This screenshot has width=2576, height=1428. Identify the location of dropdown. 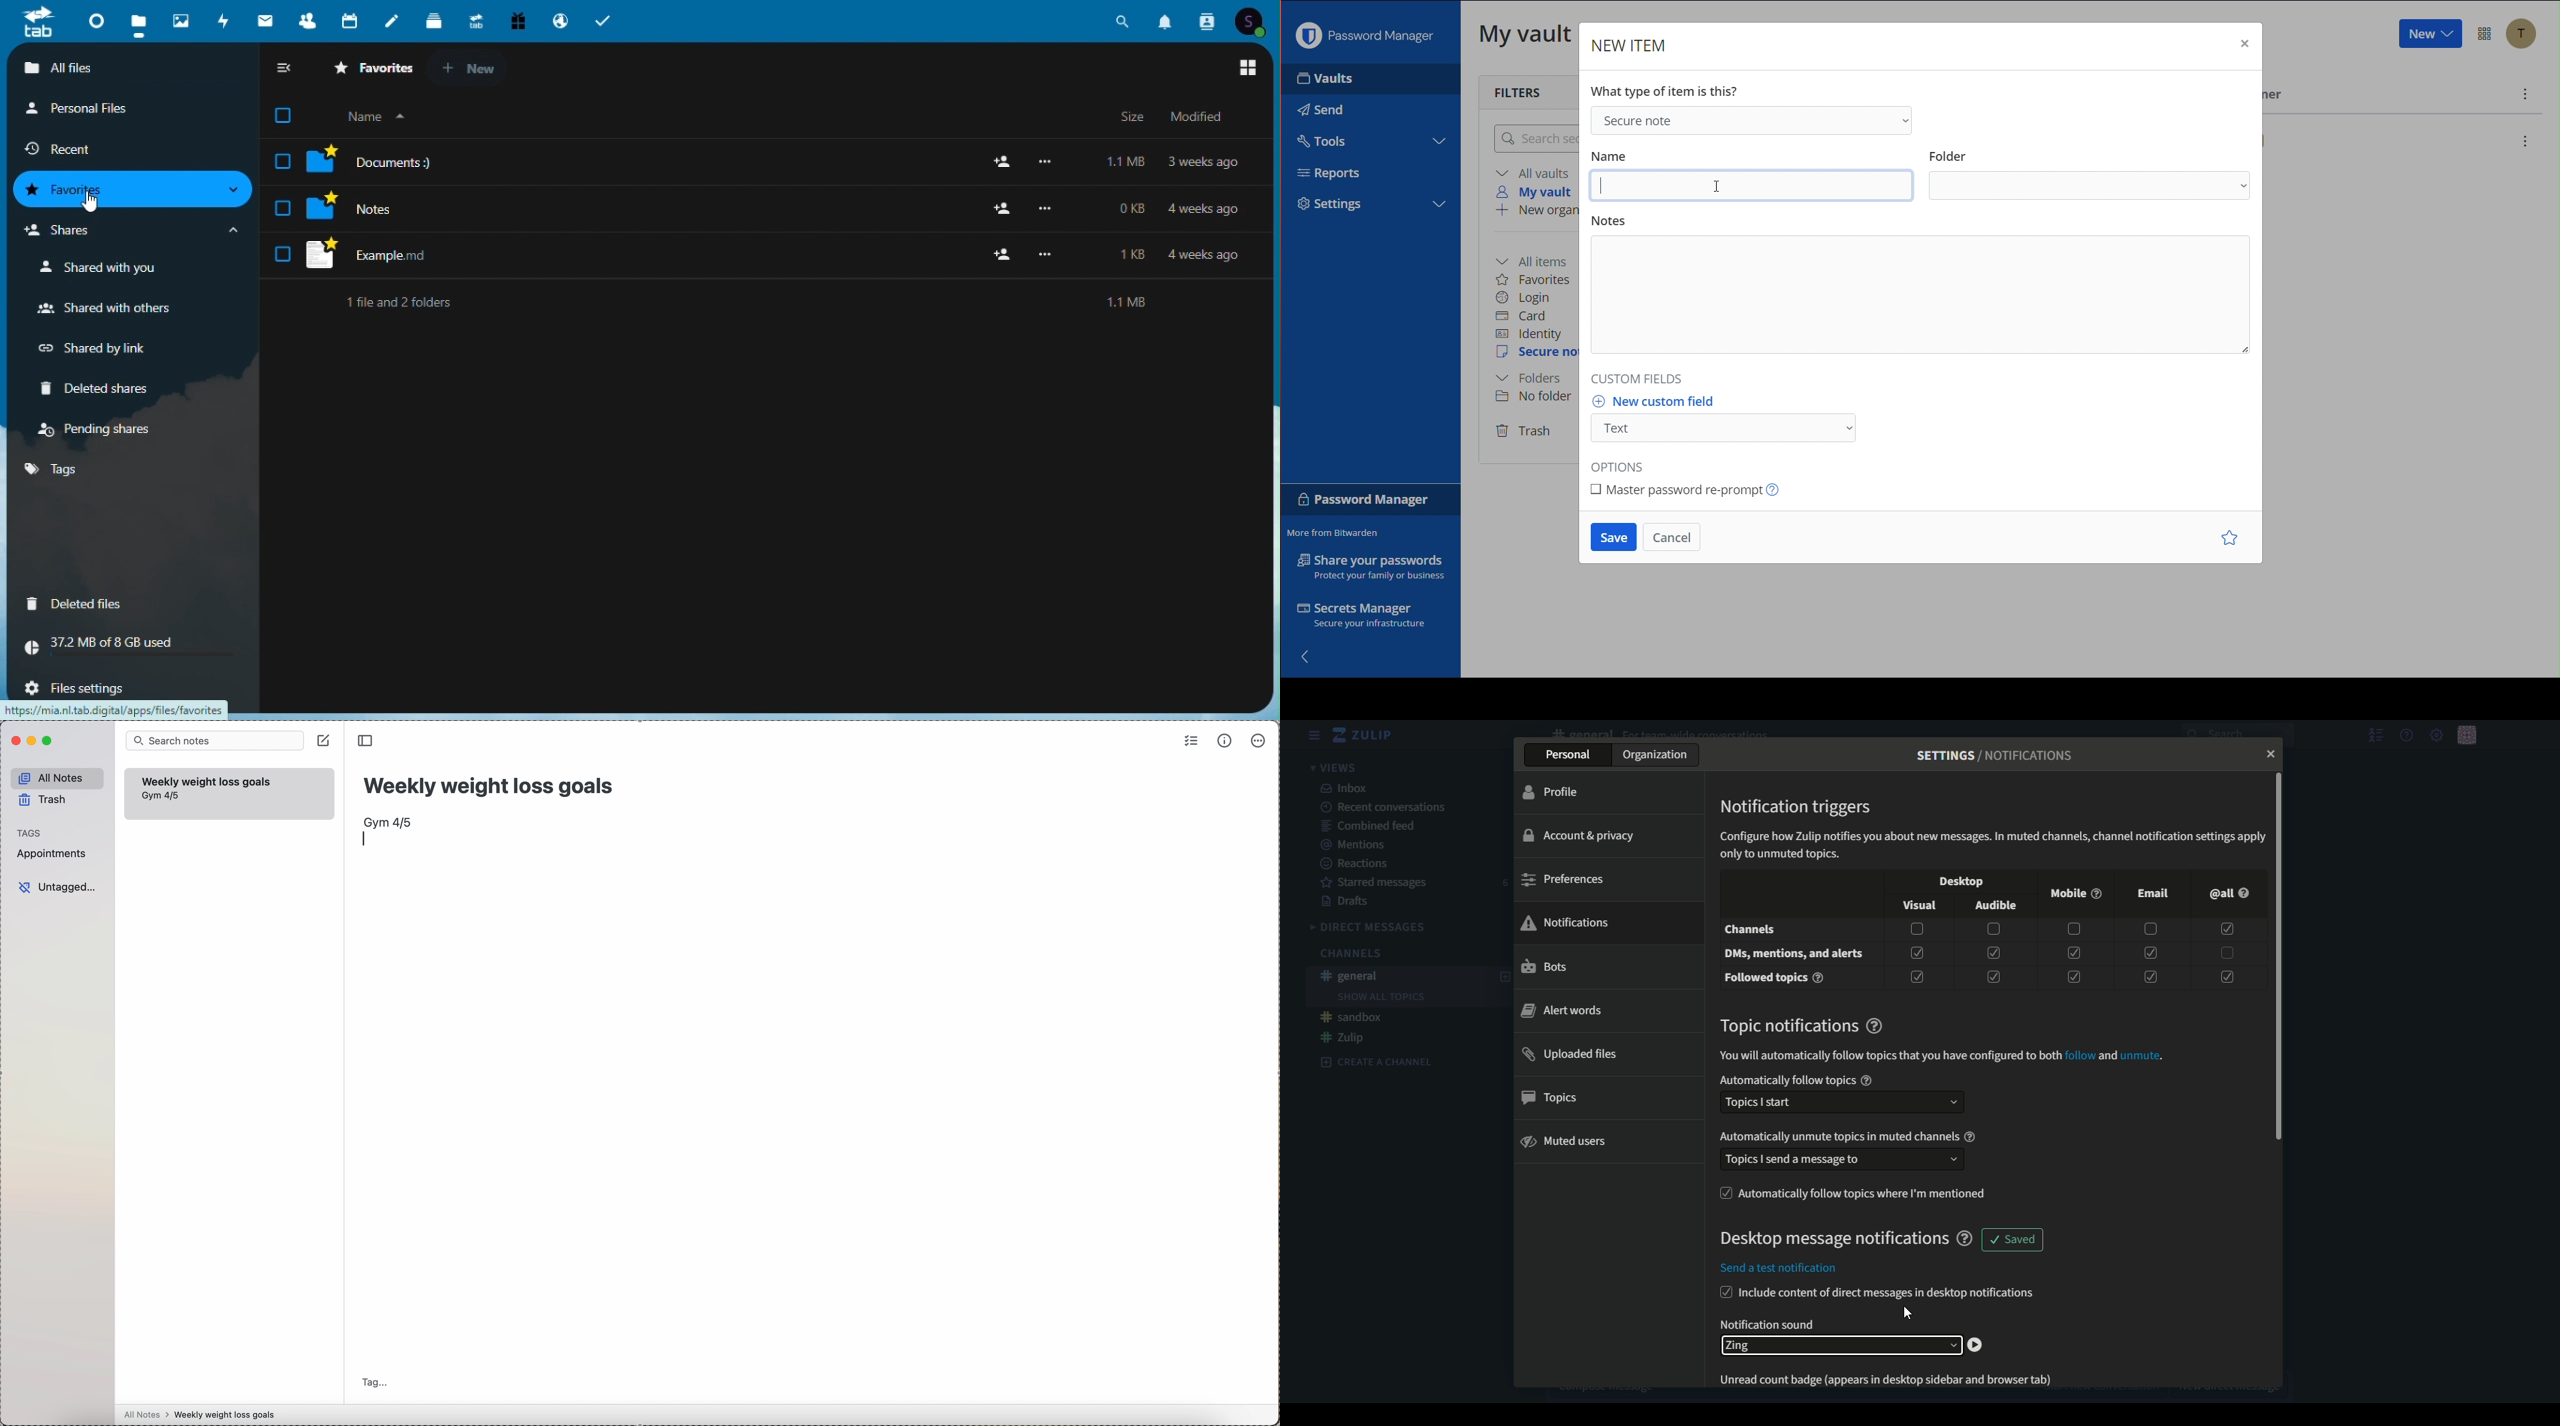
(1838, 1346).